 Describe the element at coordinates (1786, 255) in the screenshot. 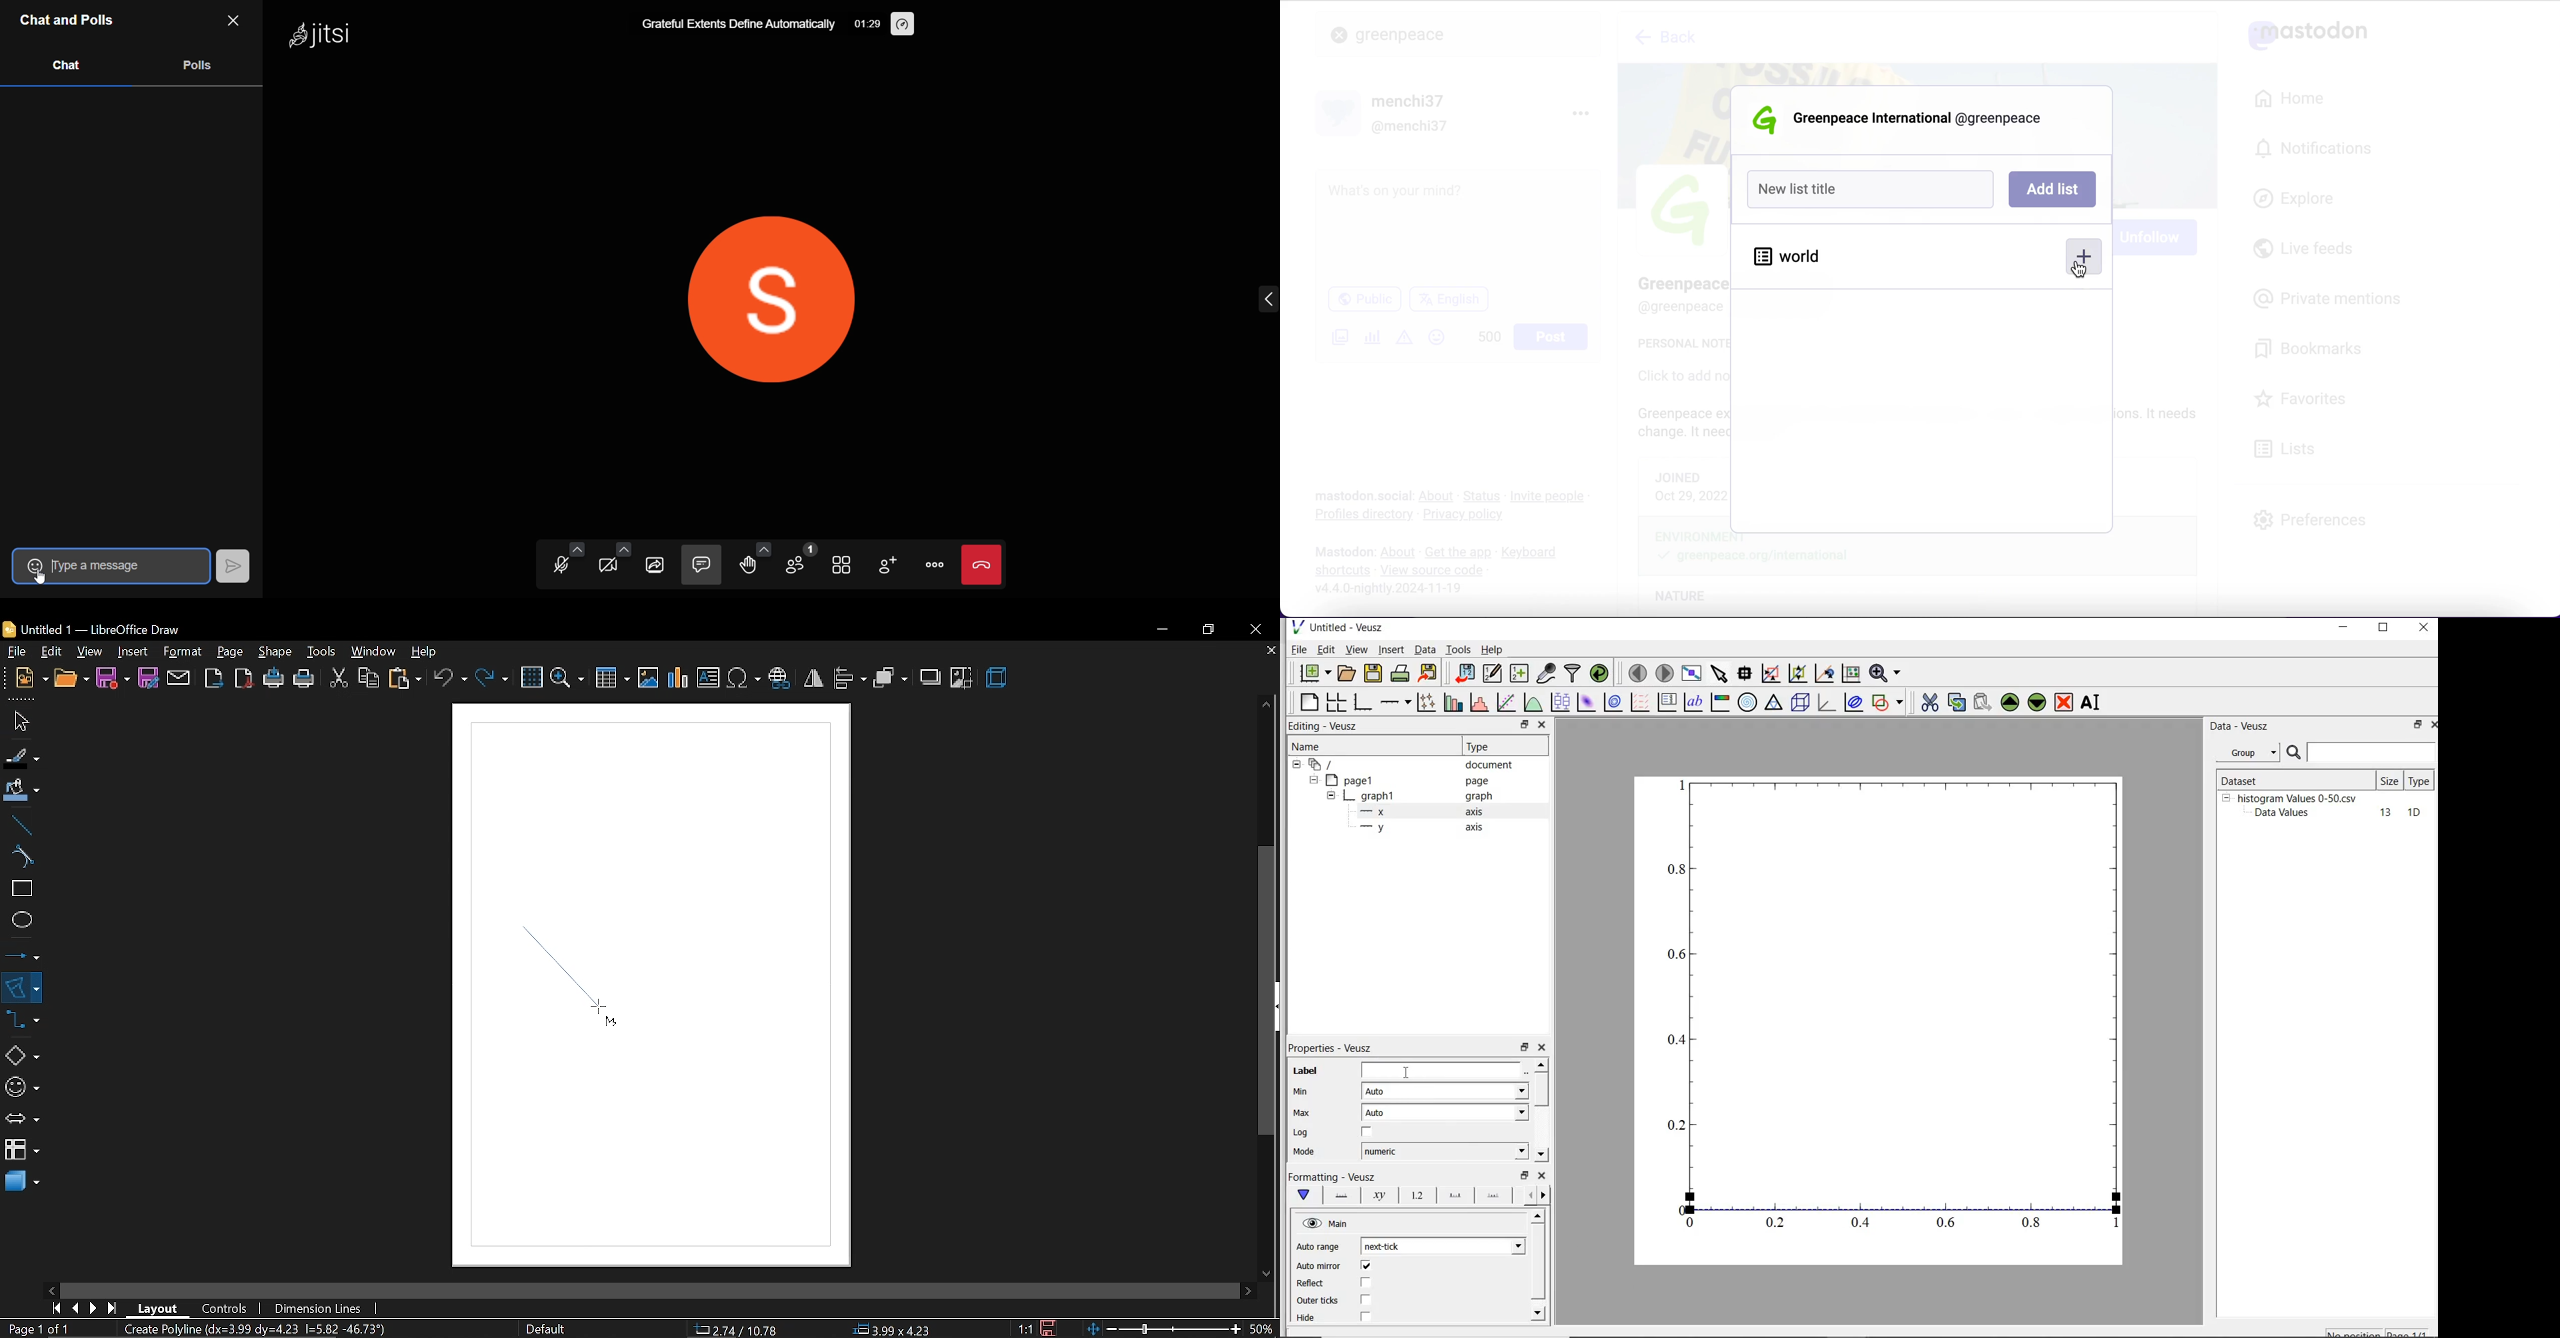

I see `world` at that location.